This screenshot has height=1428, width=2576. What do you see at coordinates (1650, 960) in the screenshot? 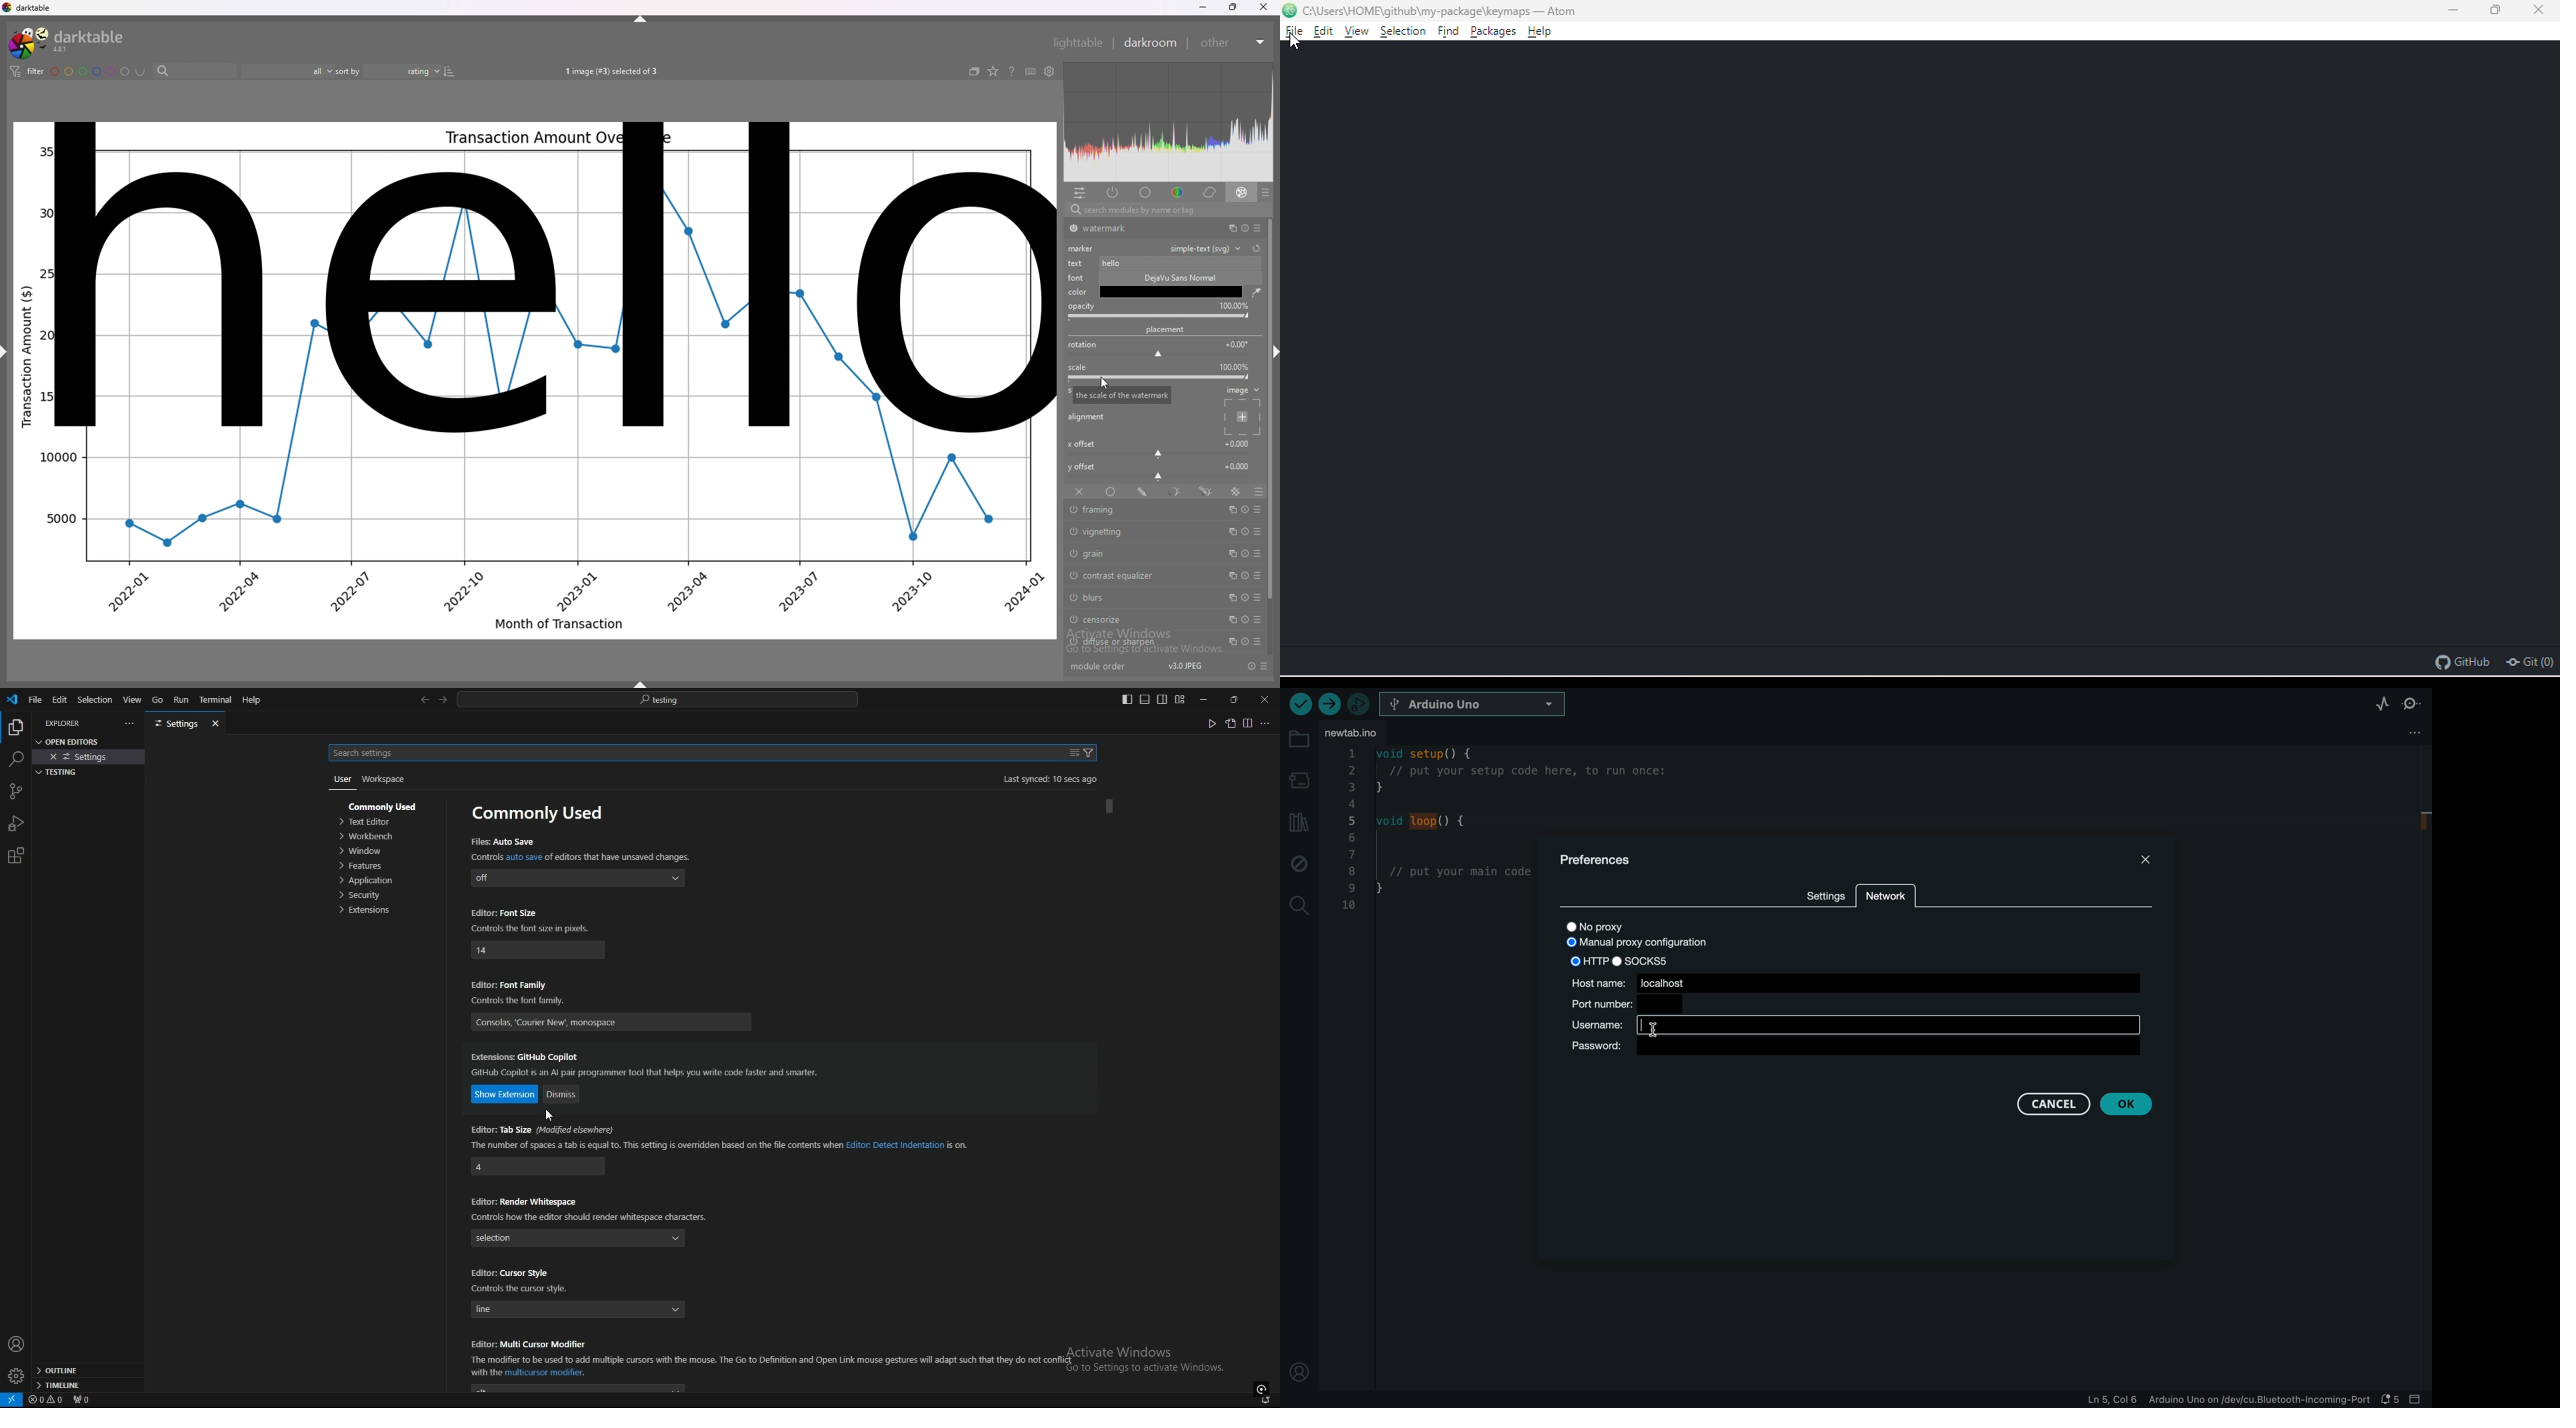
I see `SOCKS5` at bounding box center [1650, 960].